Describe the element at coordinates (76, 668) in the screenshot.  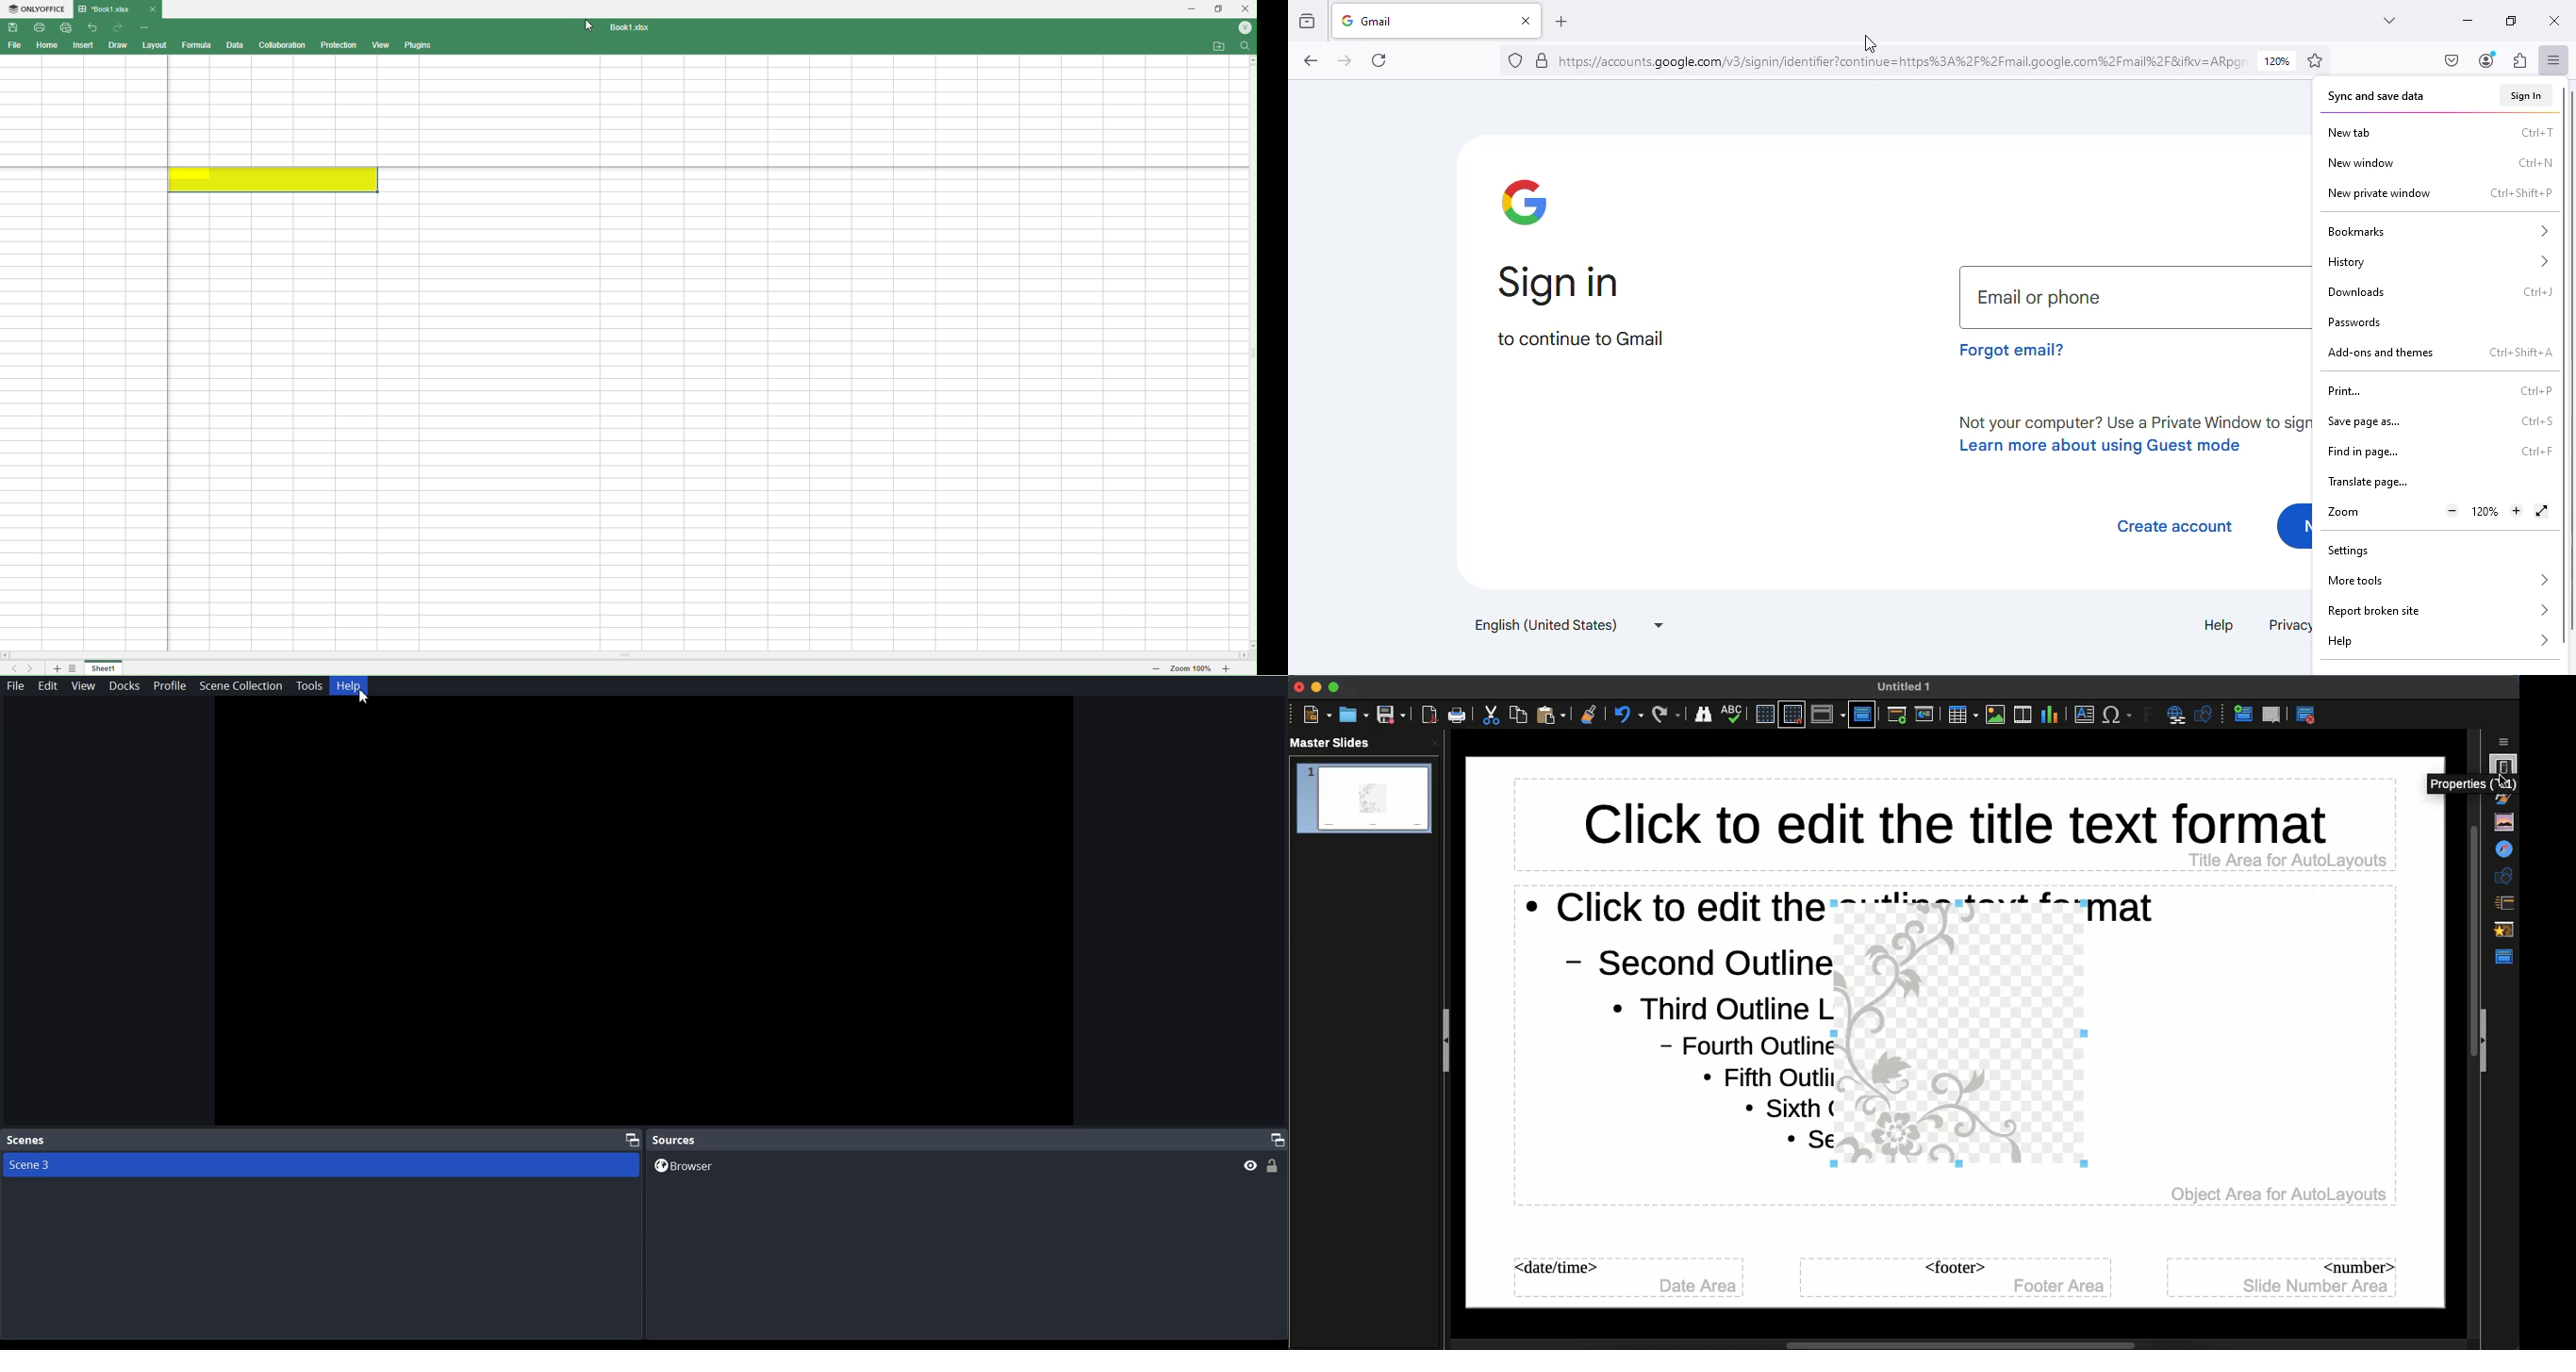
I see `List of sheets` at that location.